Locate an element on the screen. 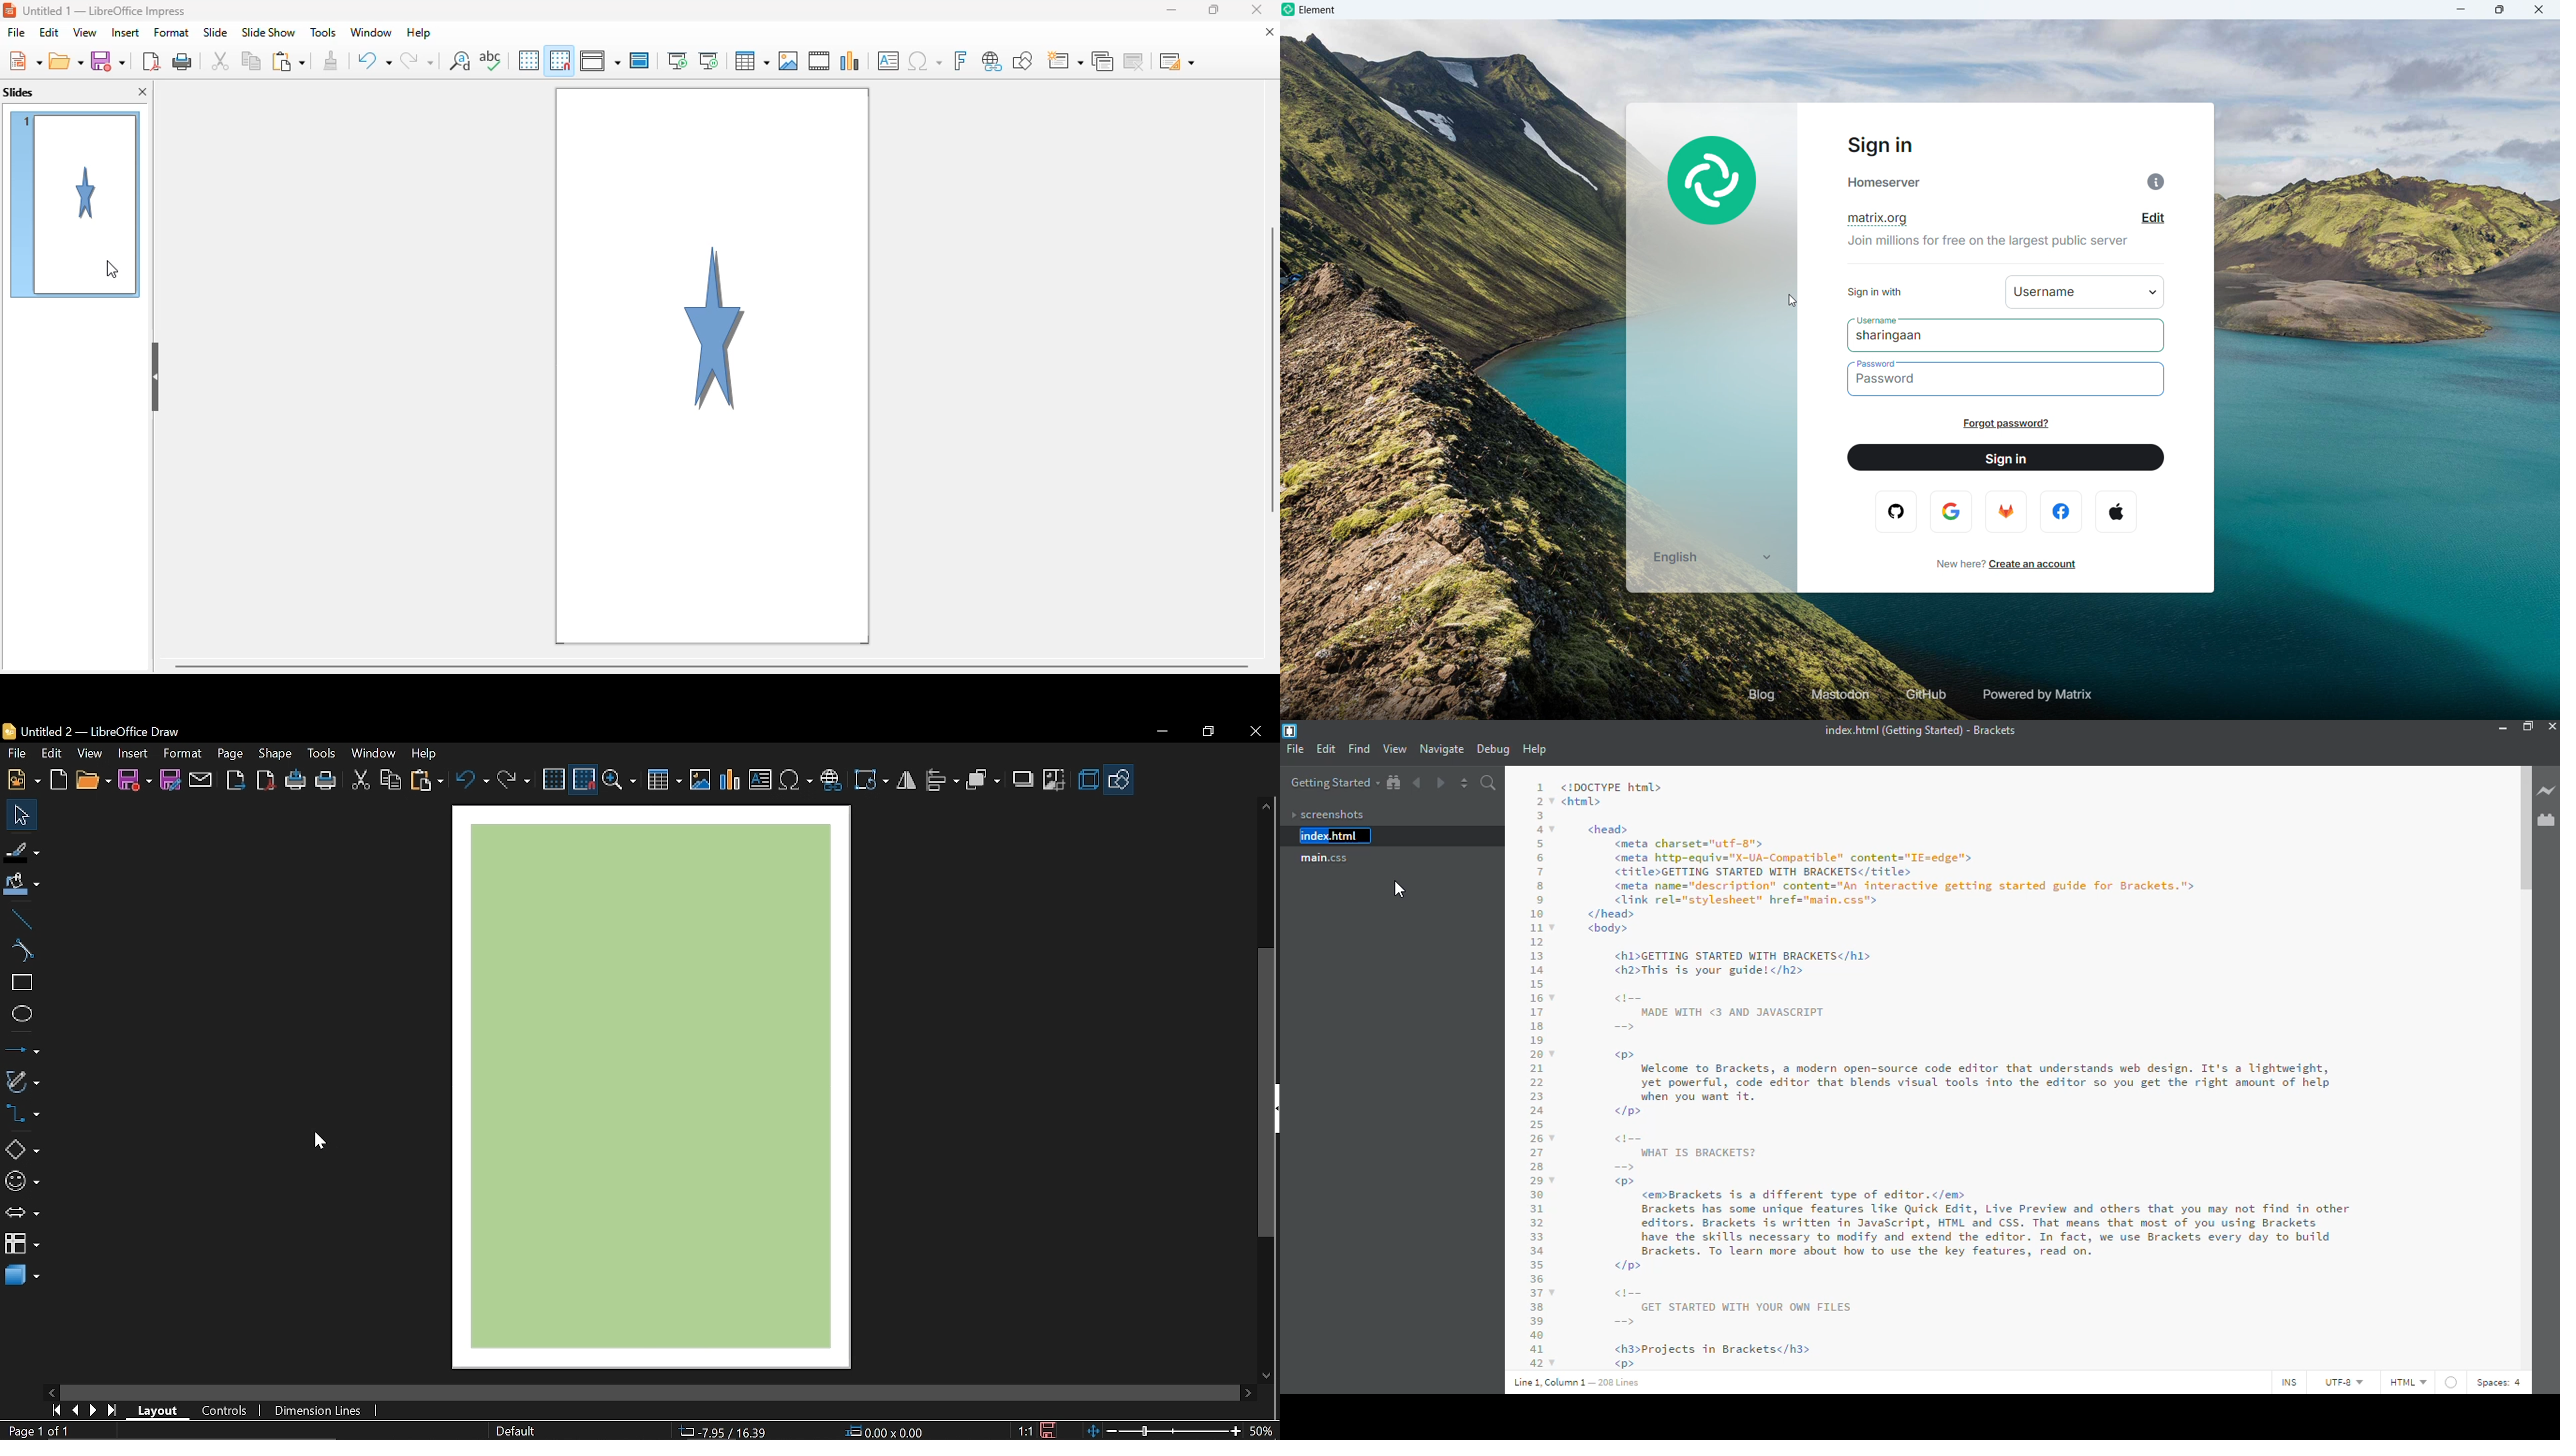 This screenshot has height=1456, width=2576. live preview is located at coordinates (2547, 792).